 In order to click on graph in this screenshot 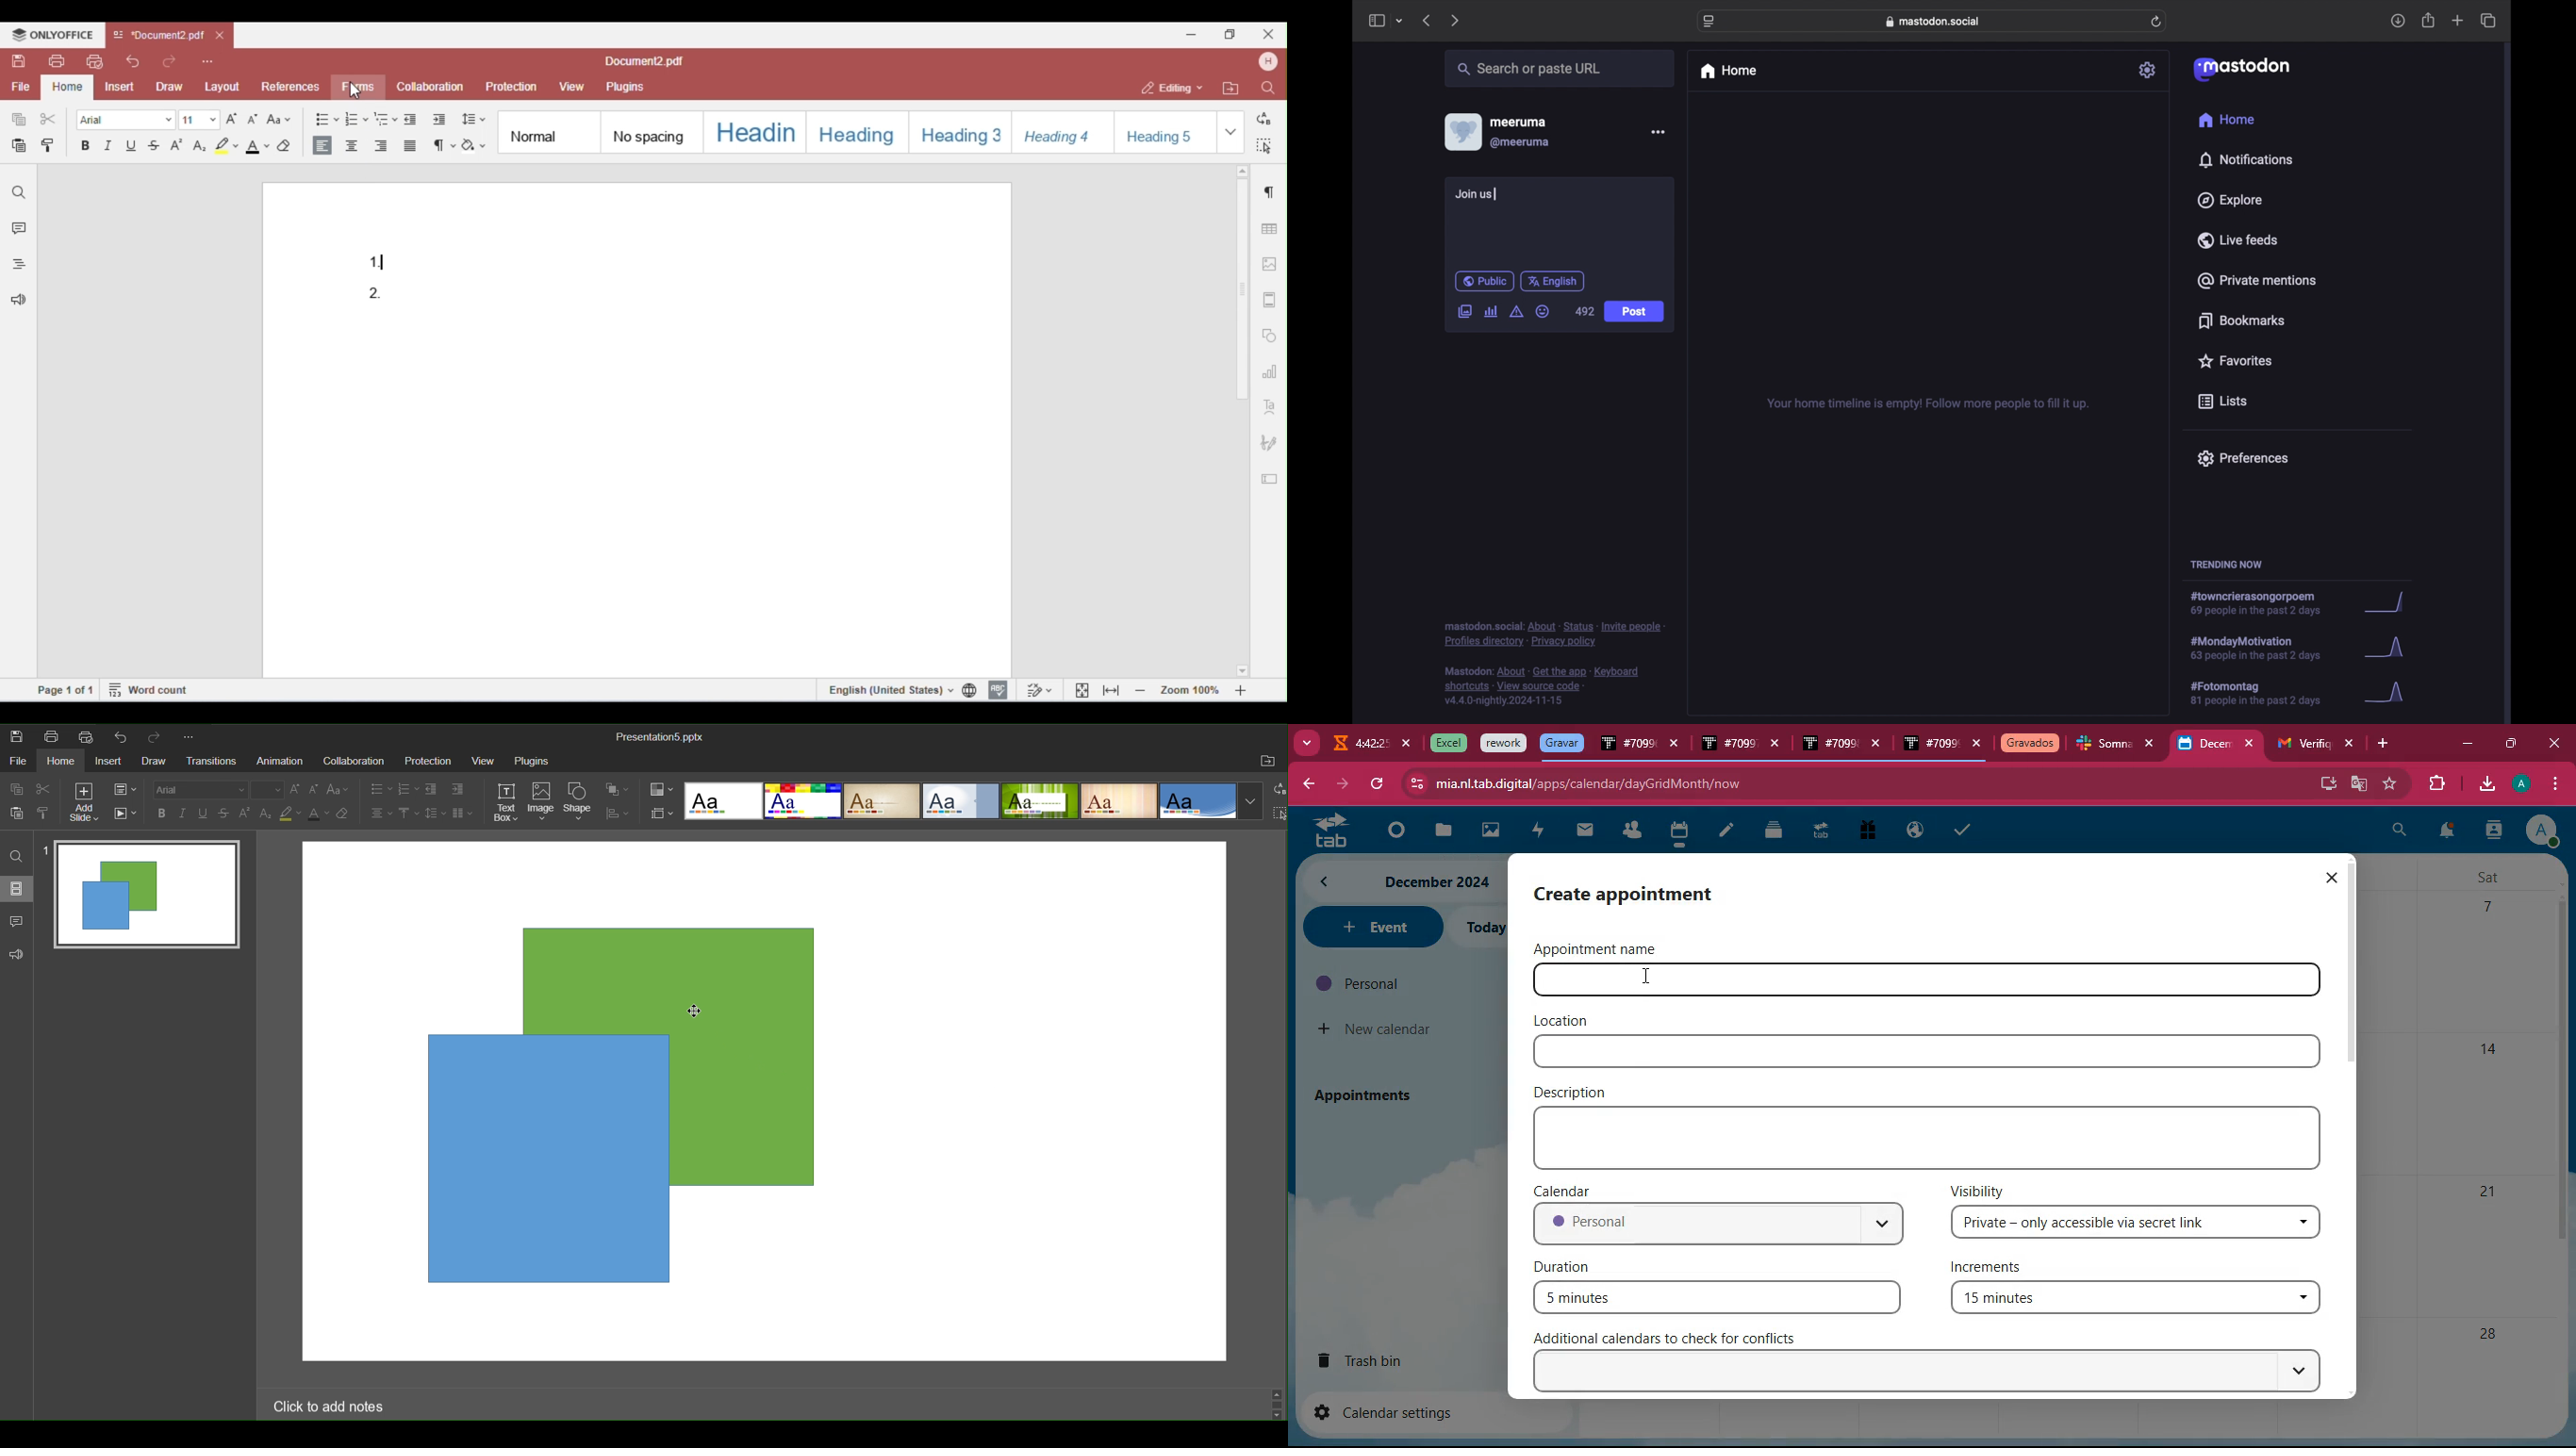, I will do `click(2384, 649)`.